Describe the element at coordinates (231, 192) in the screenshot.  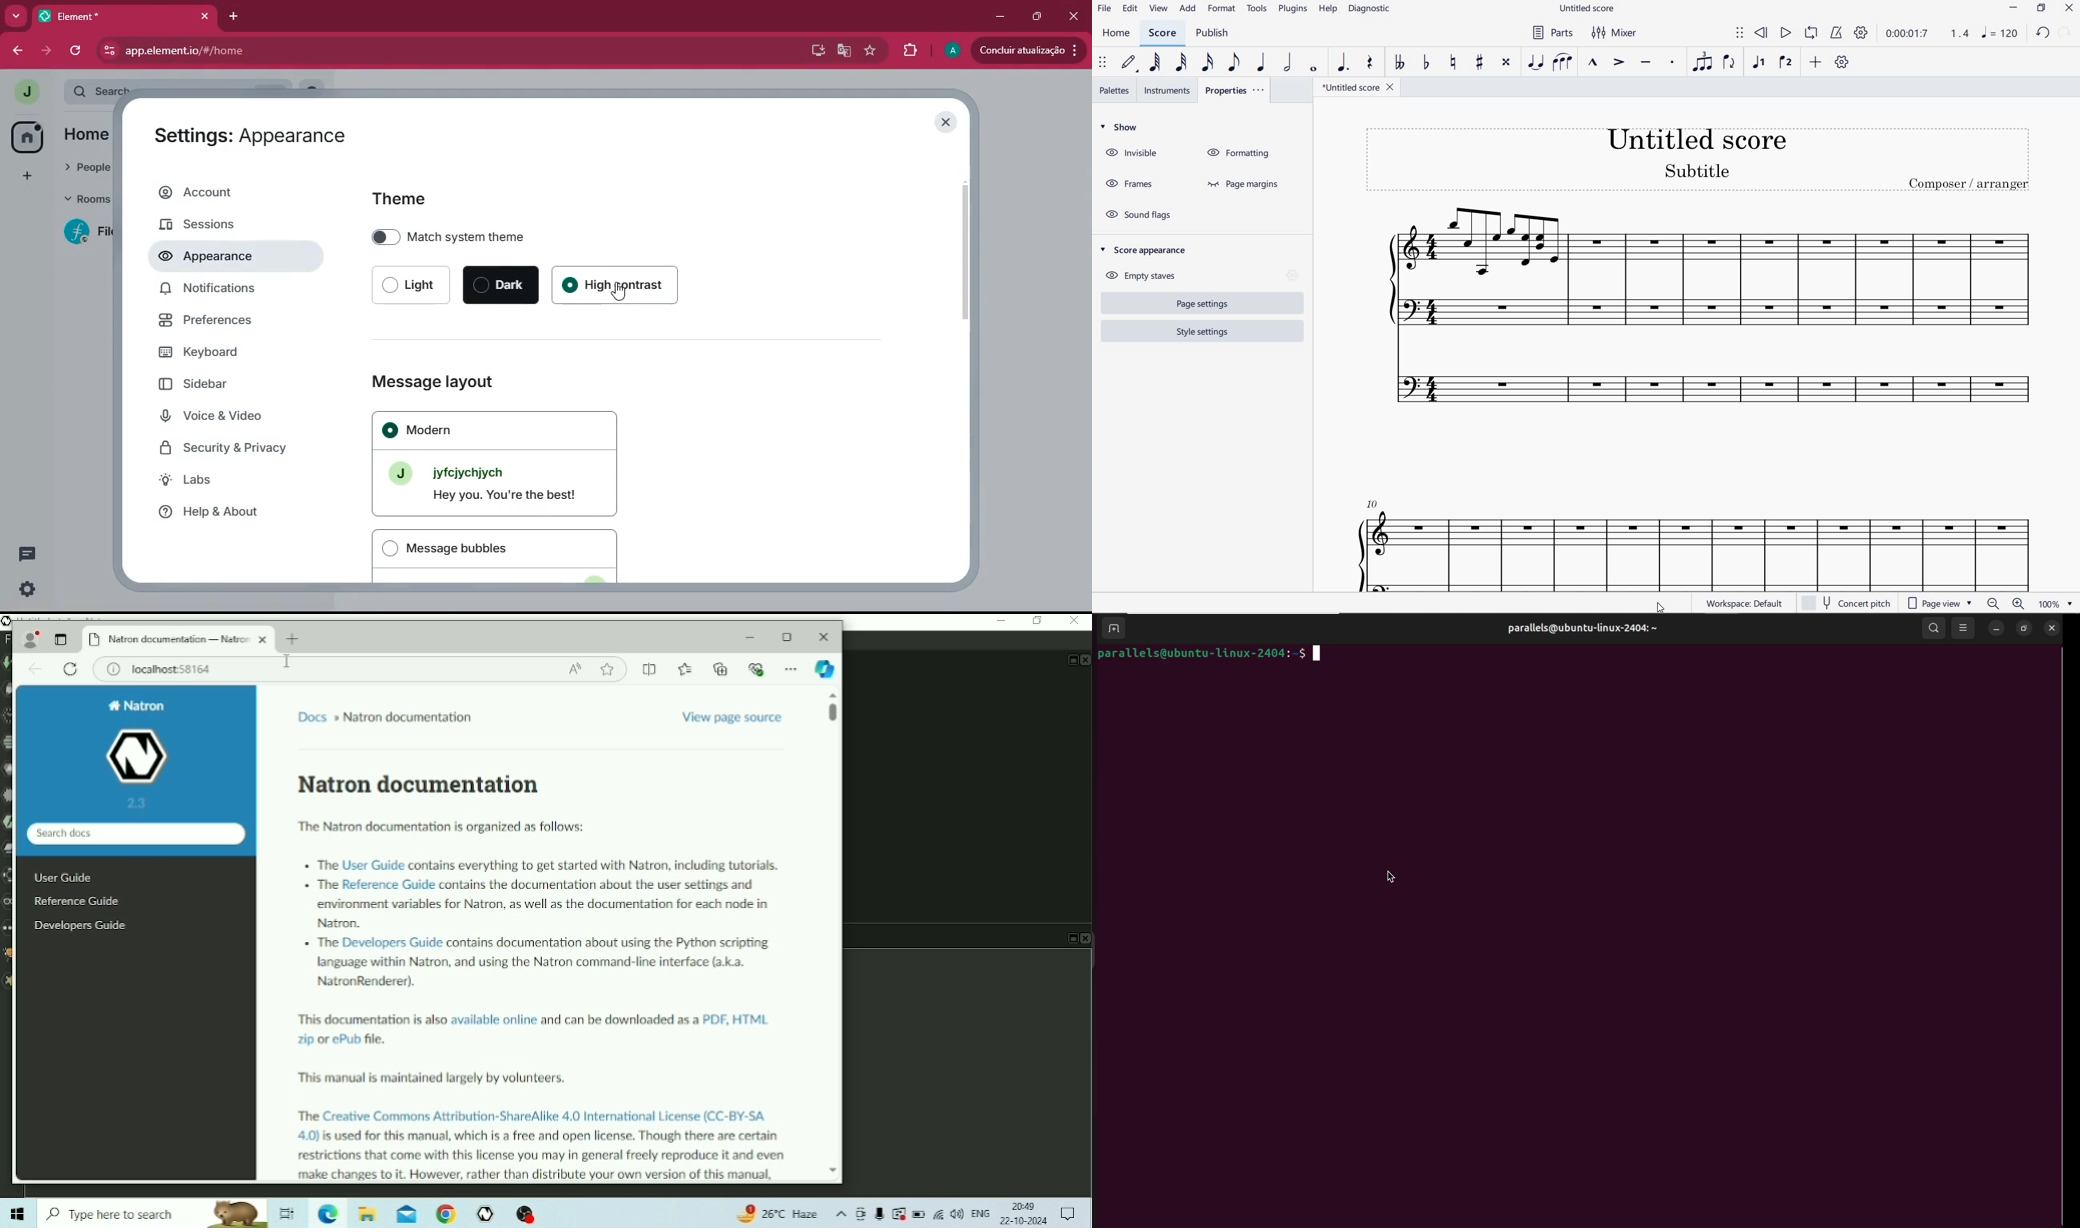
I see `account` at that location.